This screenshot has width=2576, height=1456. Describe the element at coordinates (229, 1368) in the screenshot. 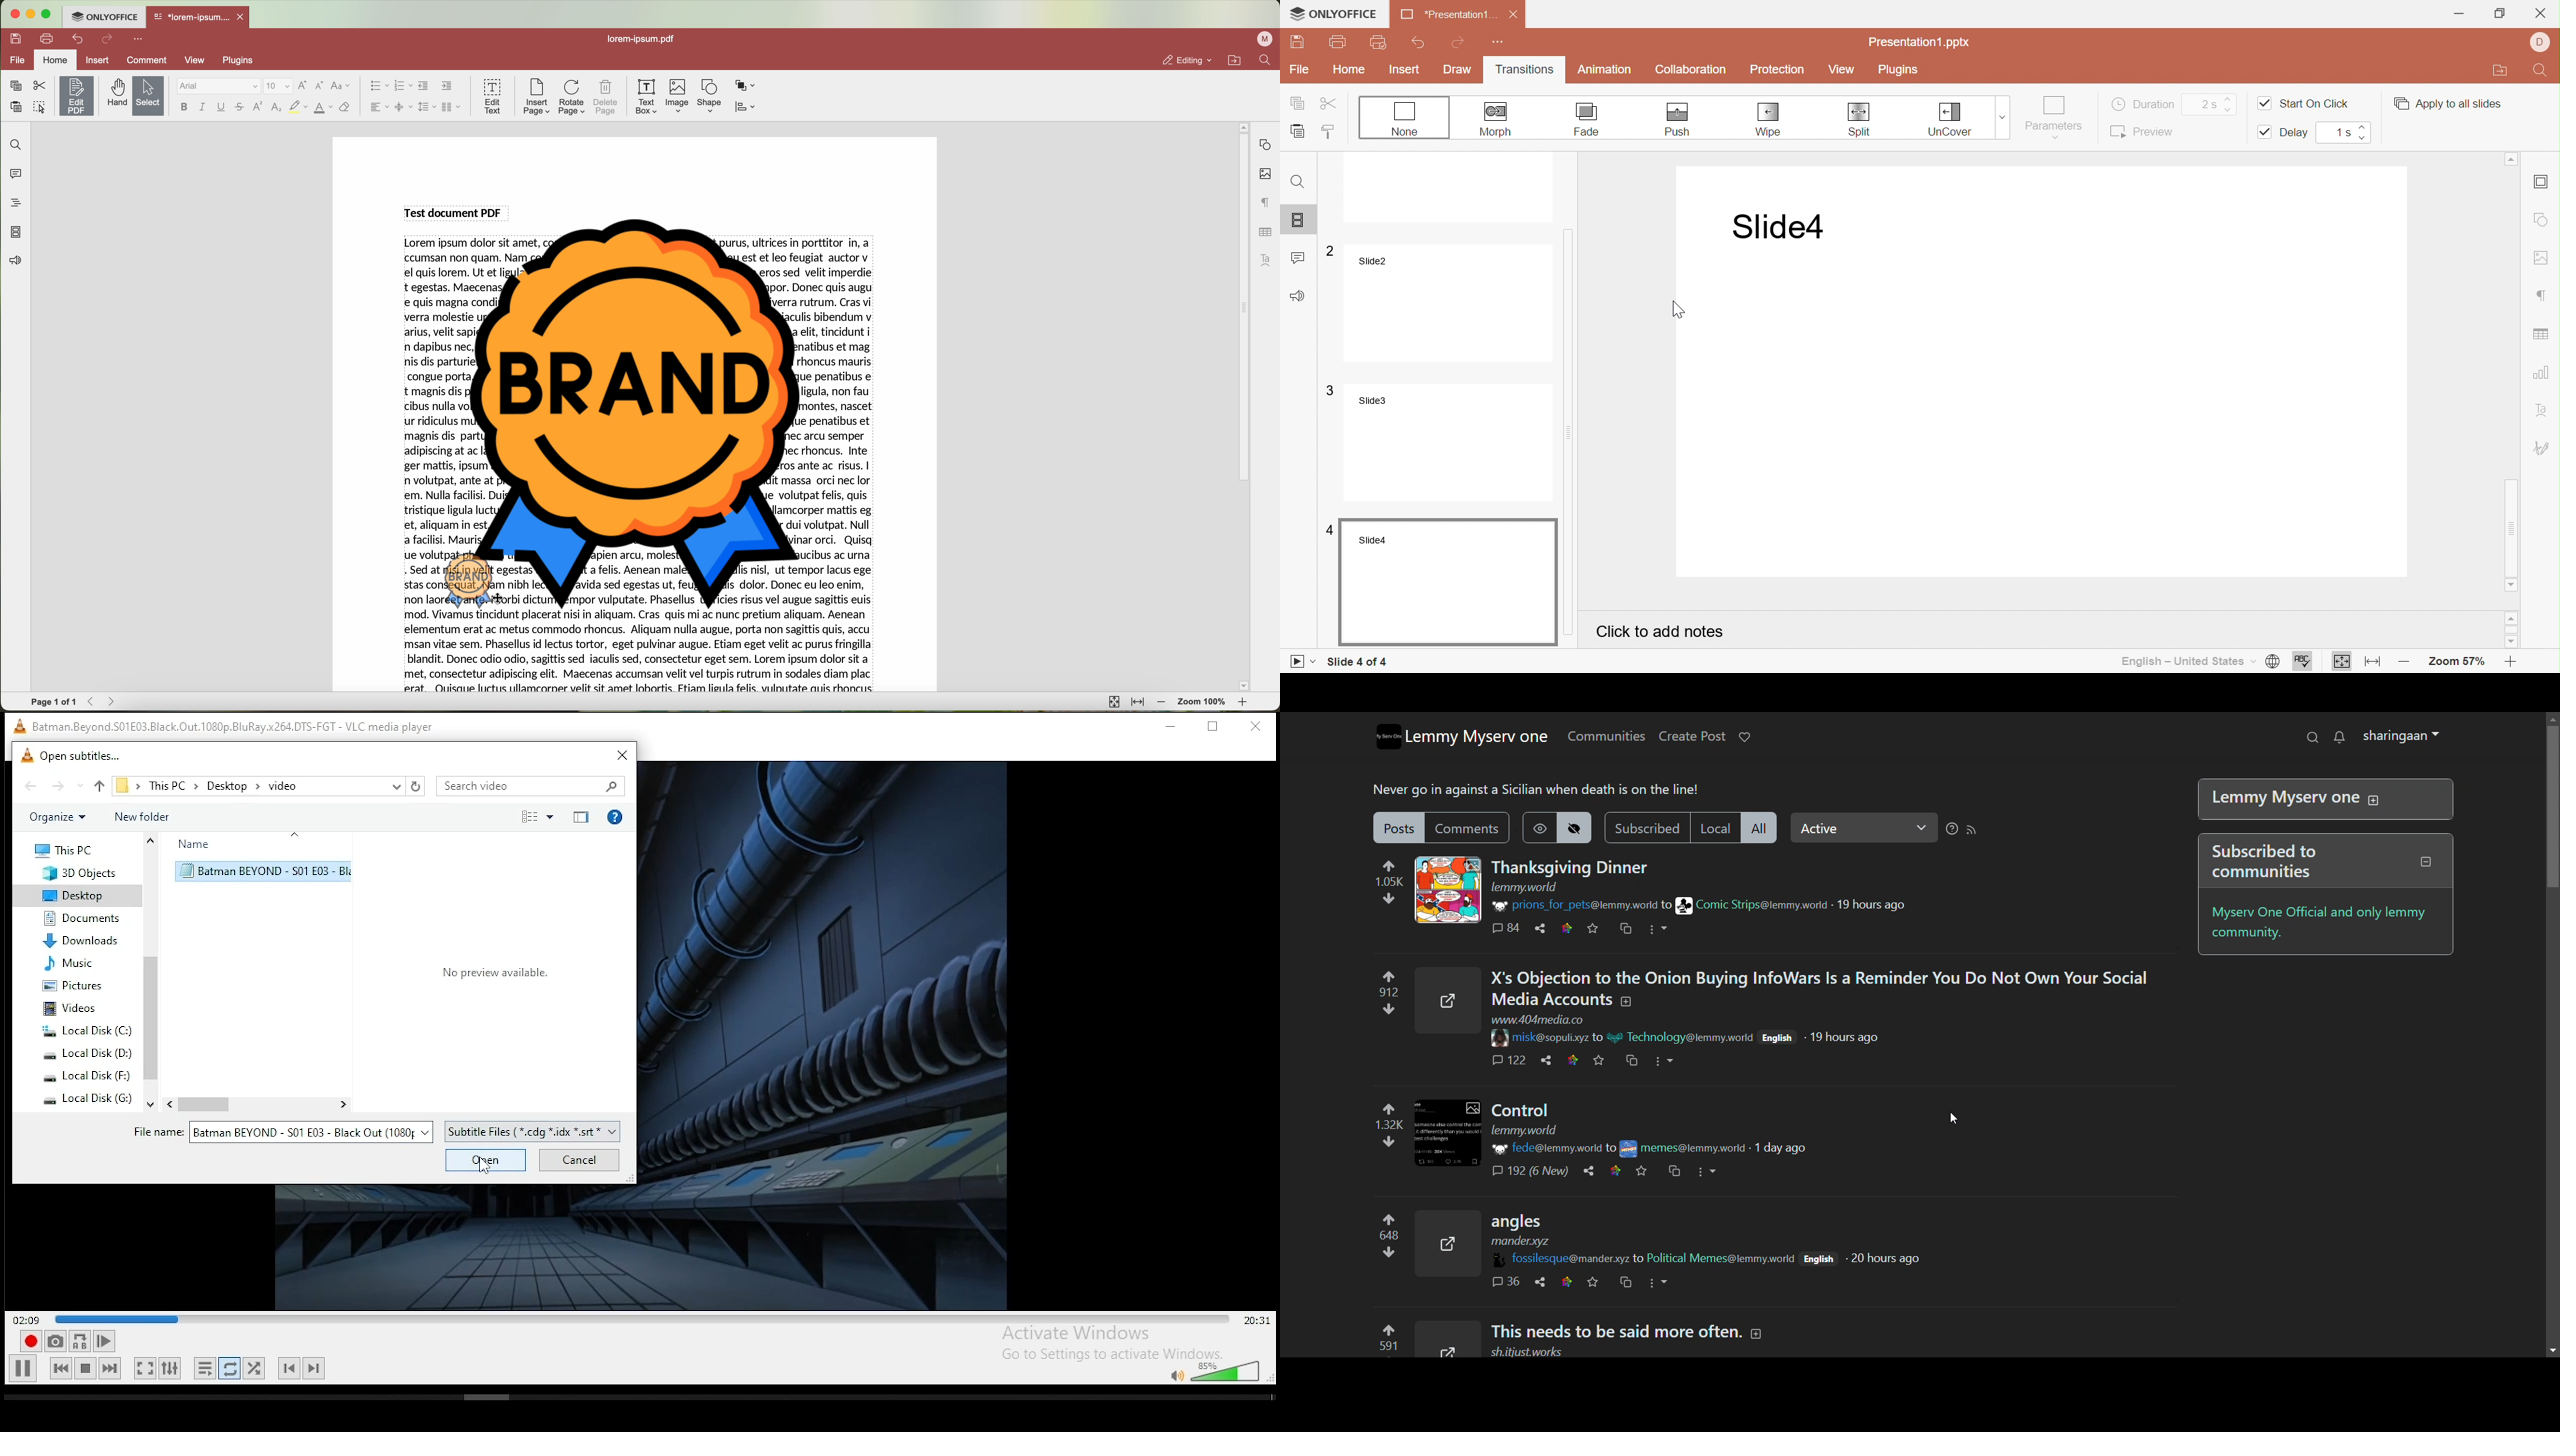

I see `click to toggle between loop all, loop one, and no loop` at that location.